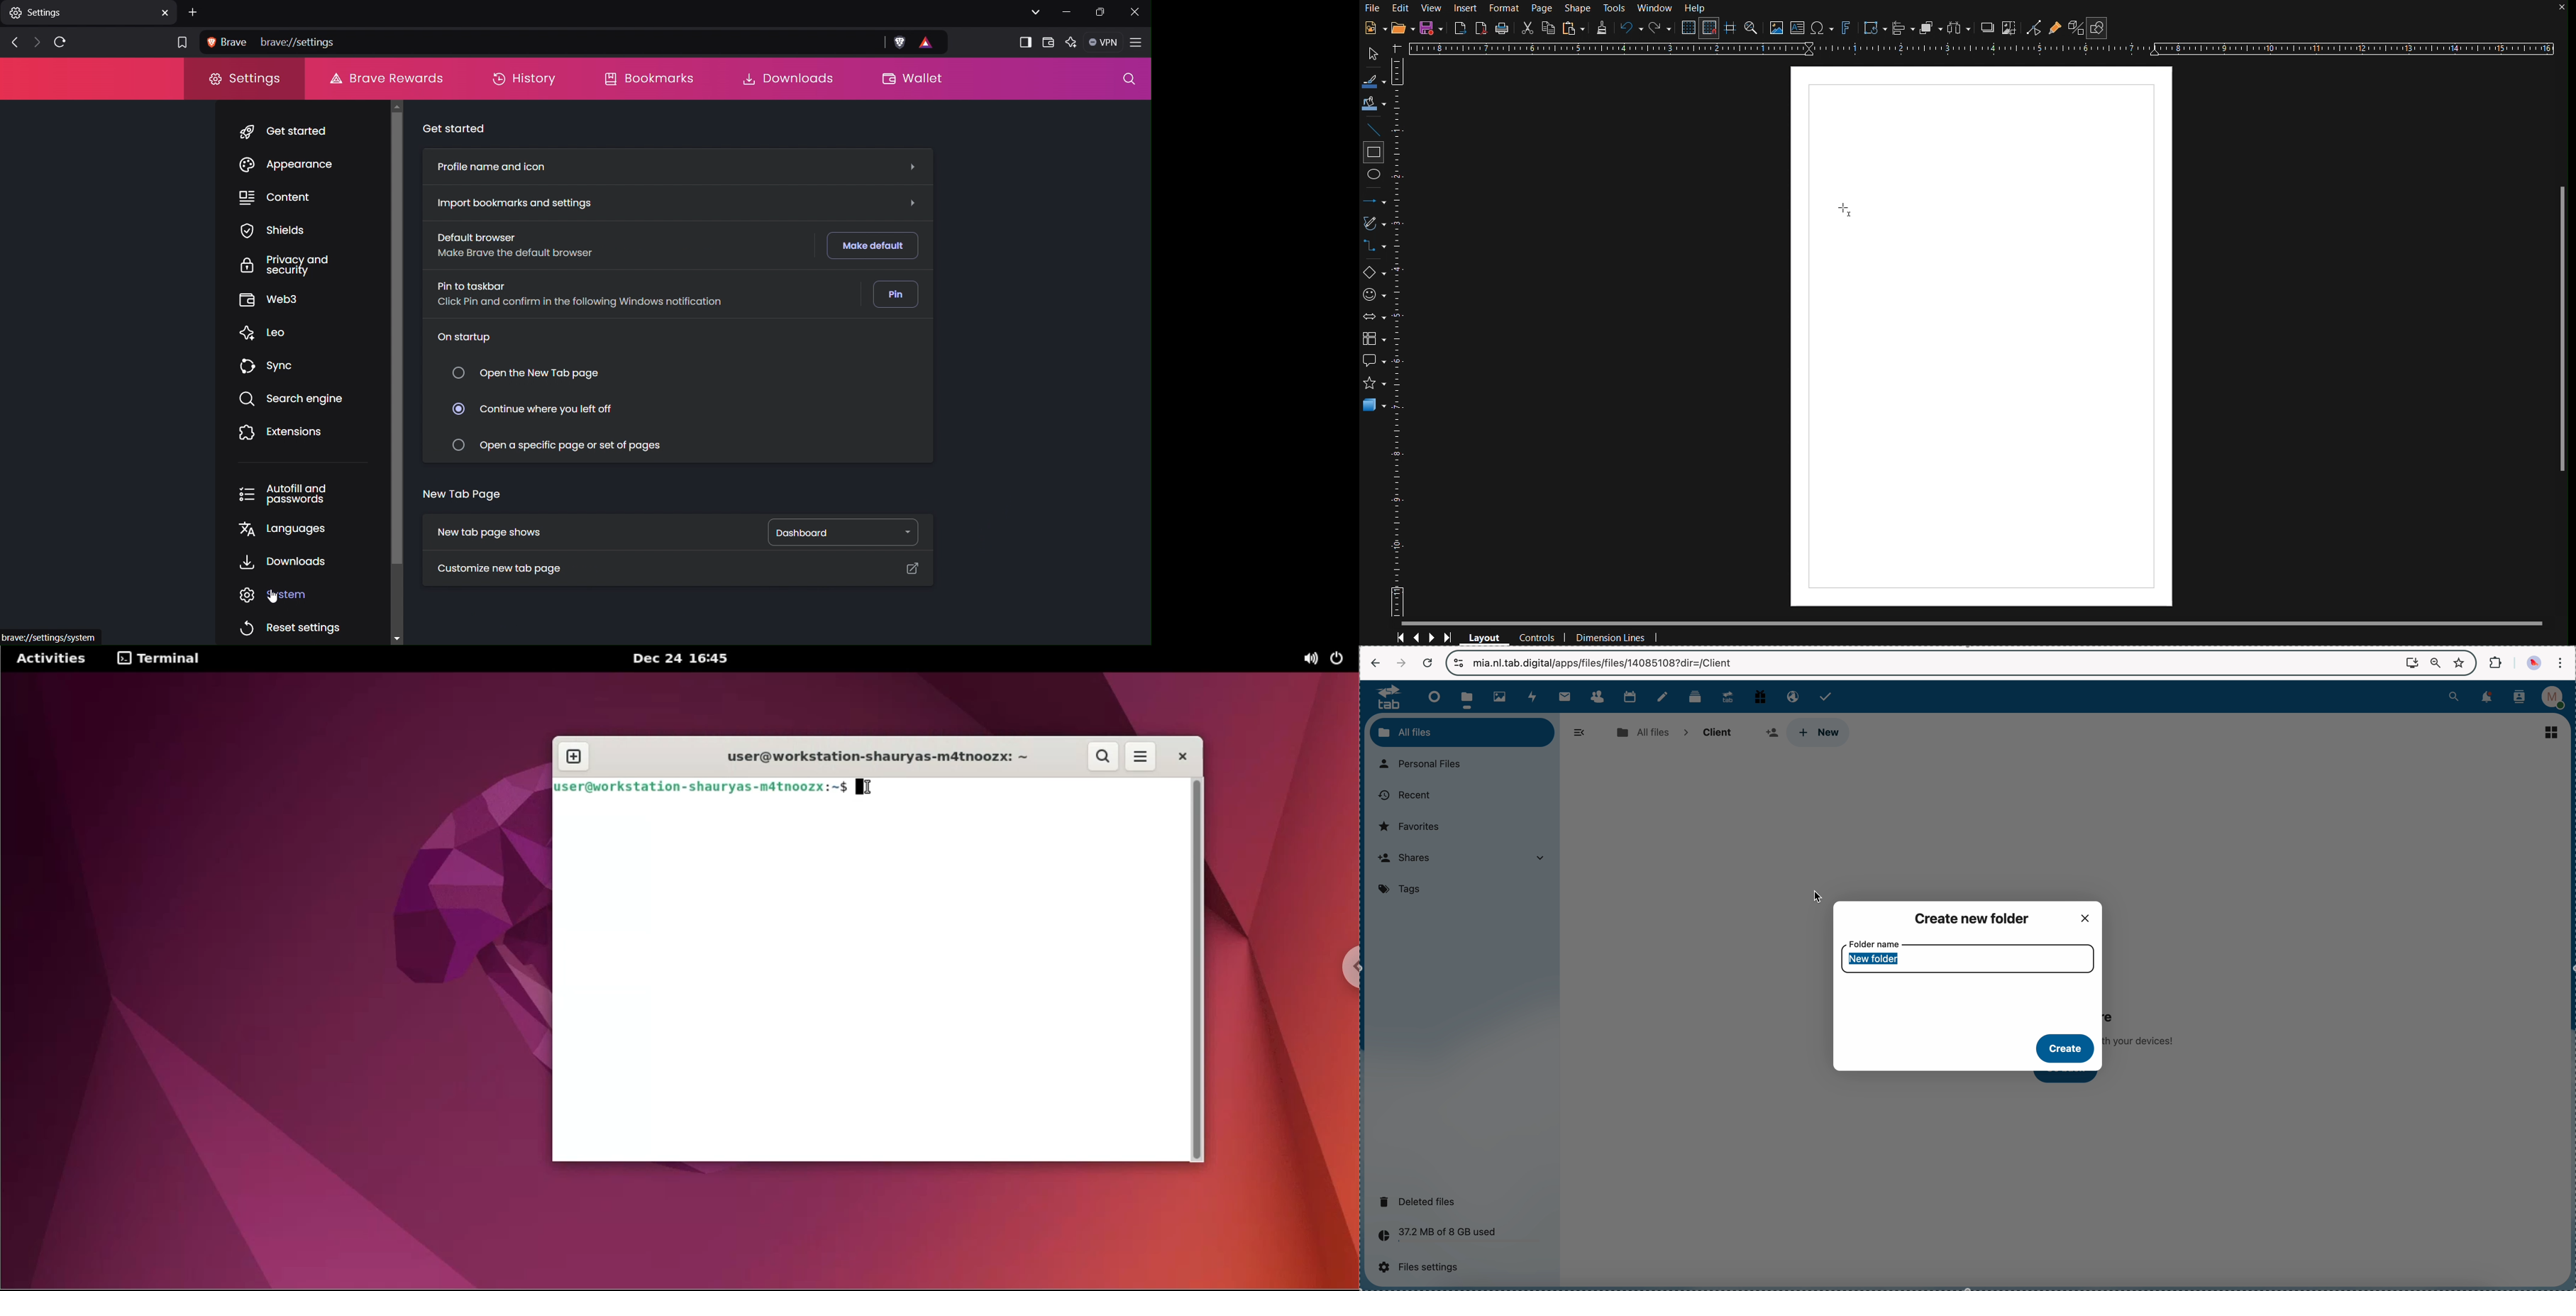 The height and width of the screenshot is (1316, 2576). I want to click on Paste, so click(1574, 28).